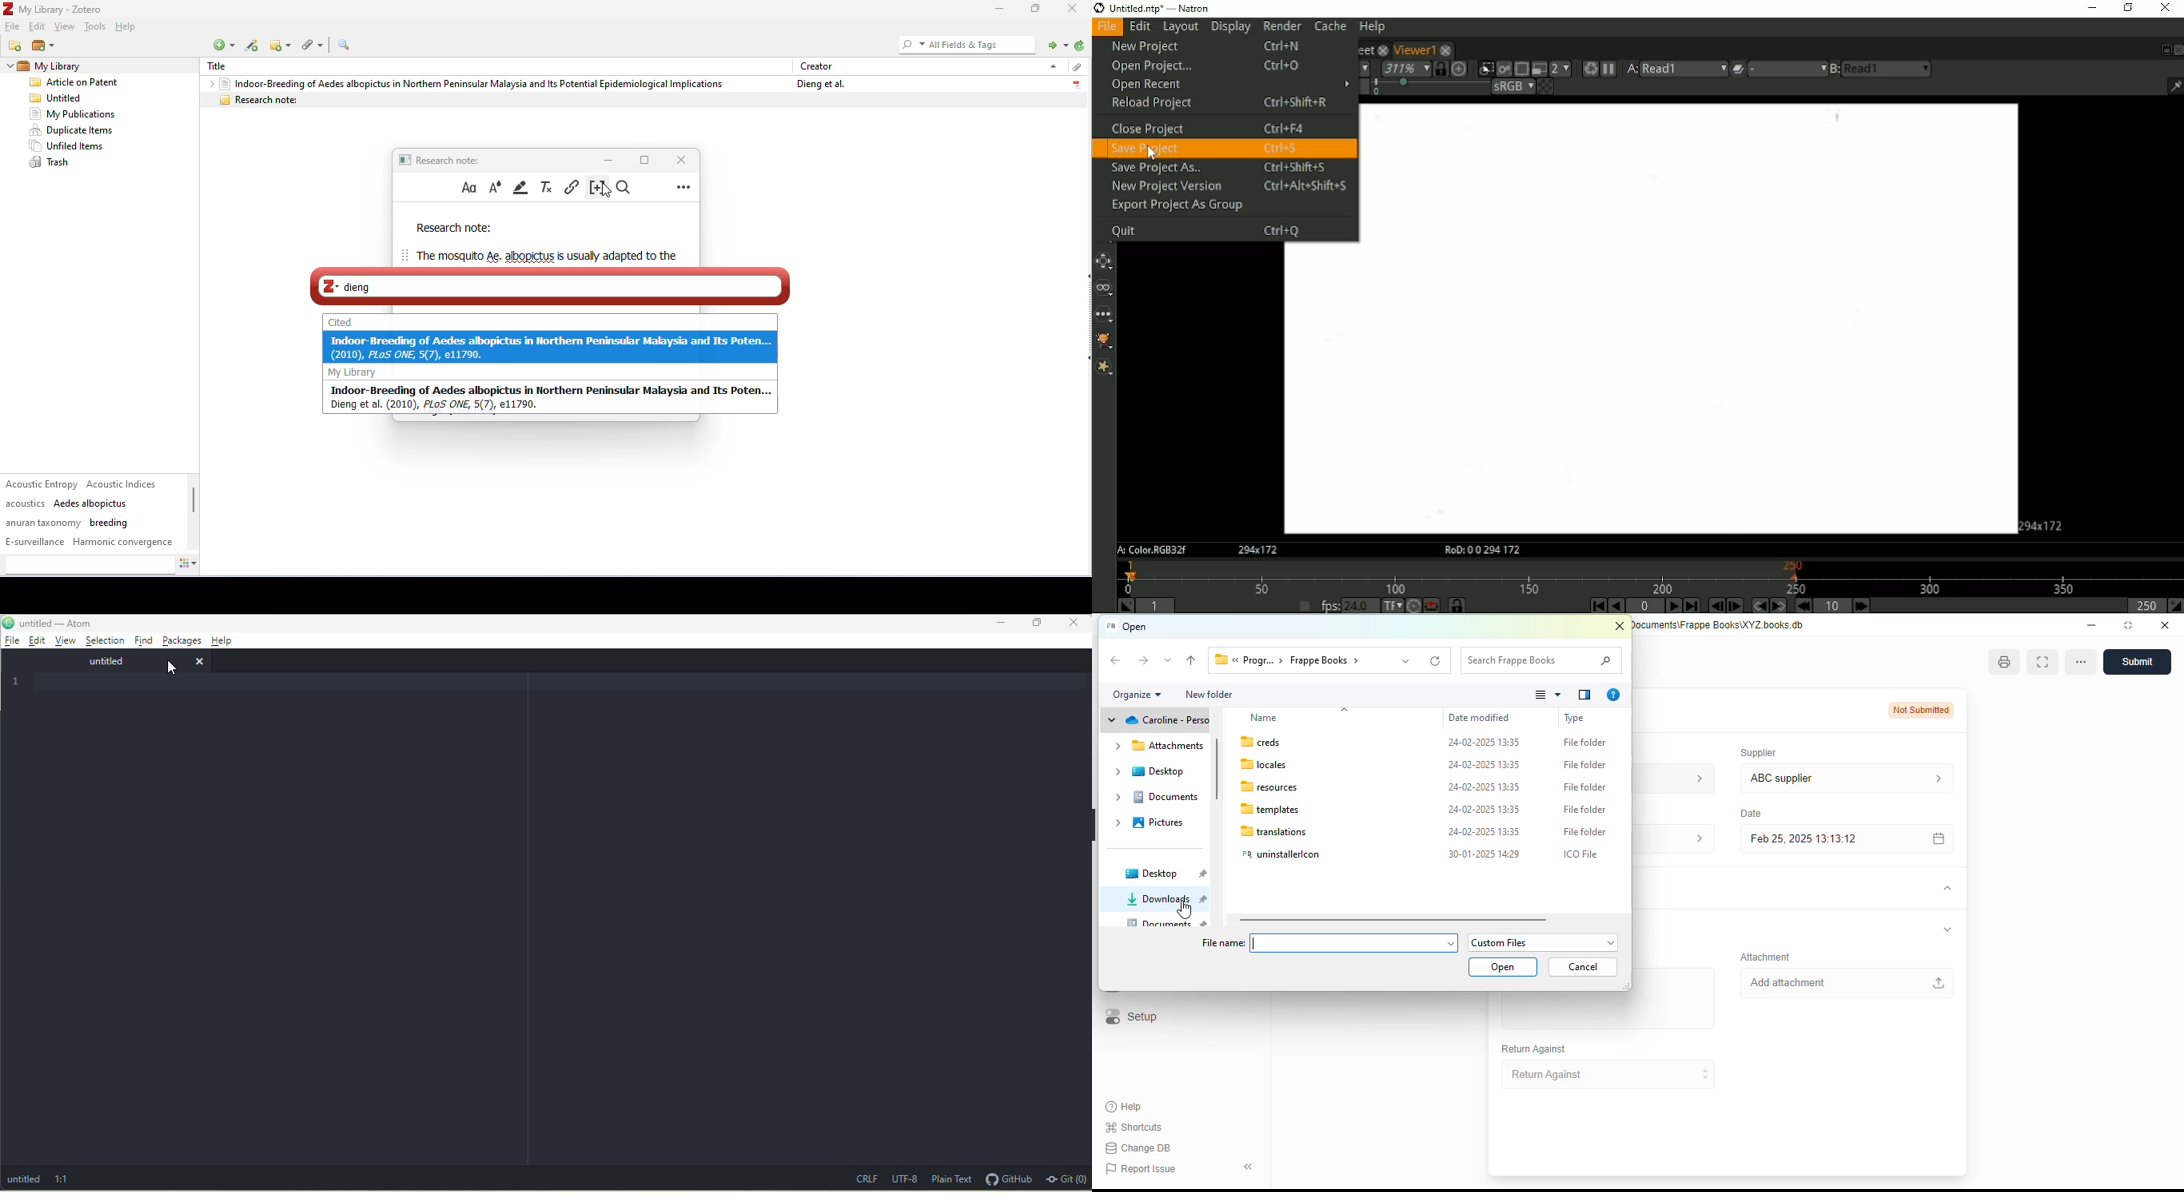 This screenshot has width=2184, height=1204. What do you see at coordinates (73, 130) in the screenshot?
I see `duplicate items` at bounding box center [73, 130].